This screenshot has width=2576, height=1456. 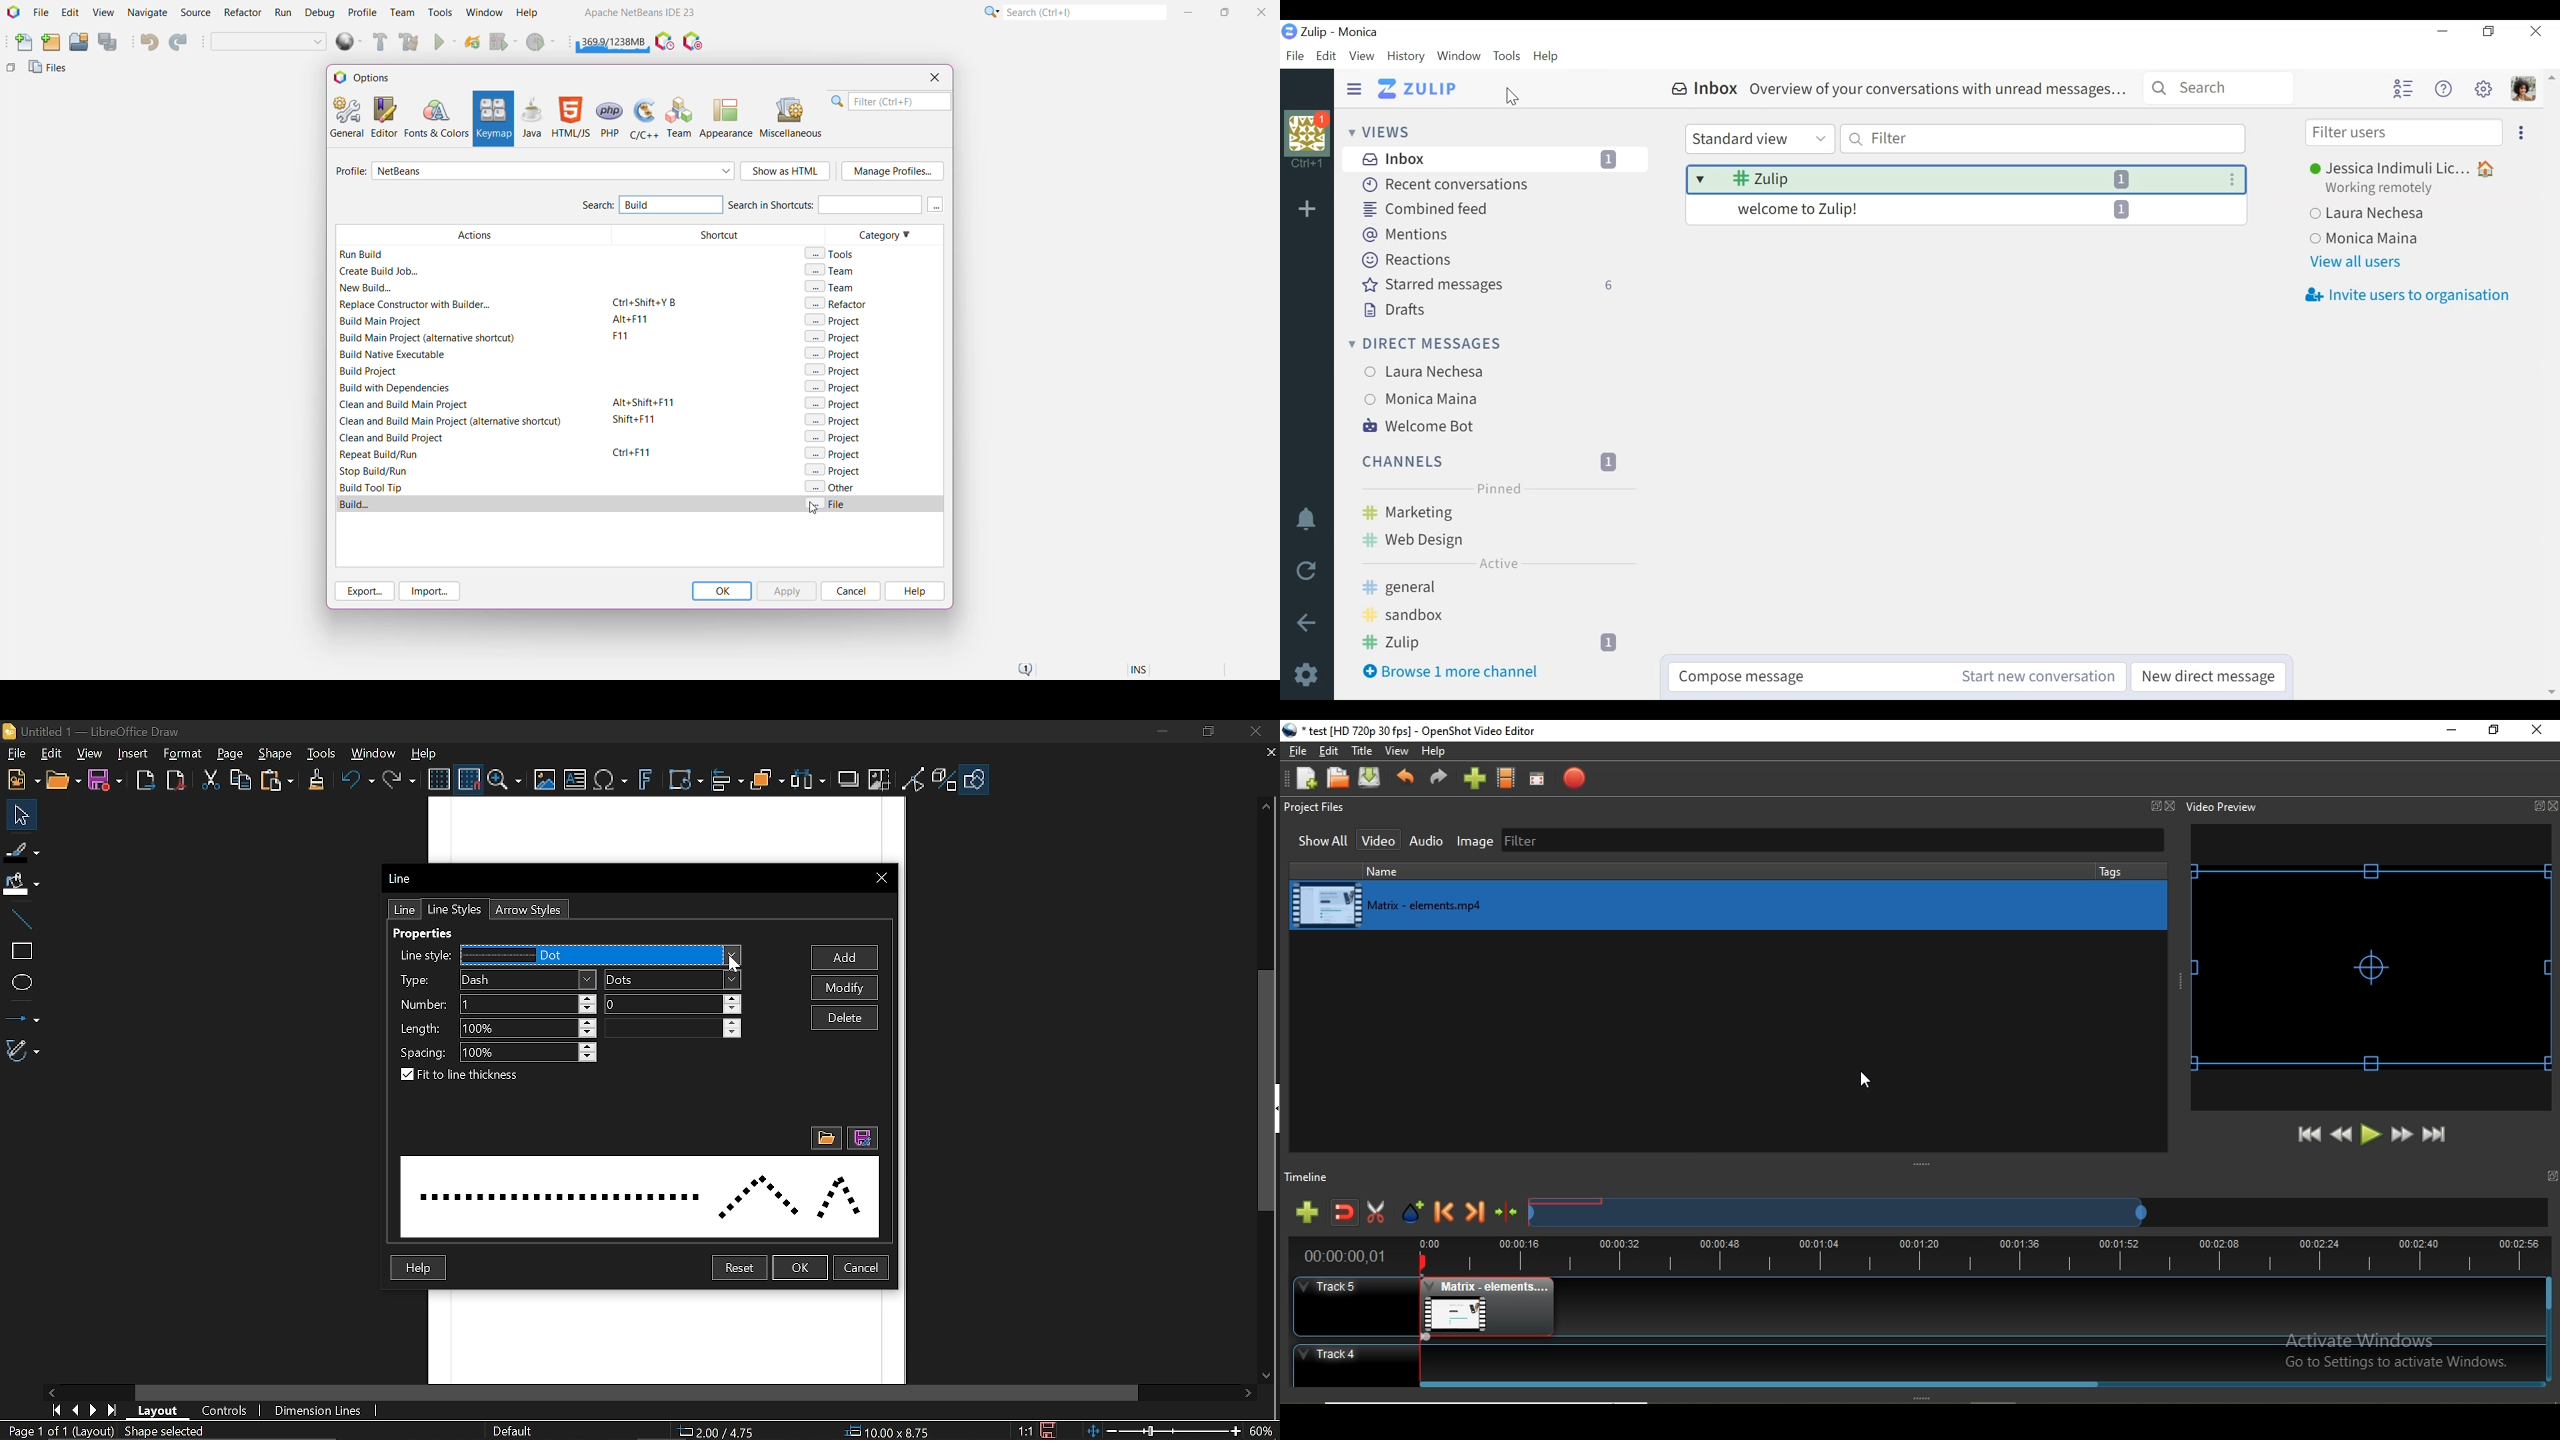 What do you see at coordinates (20, 981) in the screenshot?
I see `Ellipse` at bounding box center [20, 981].